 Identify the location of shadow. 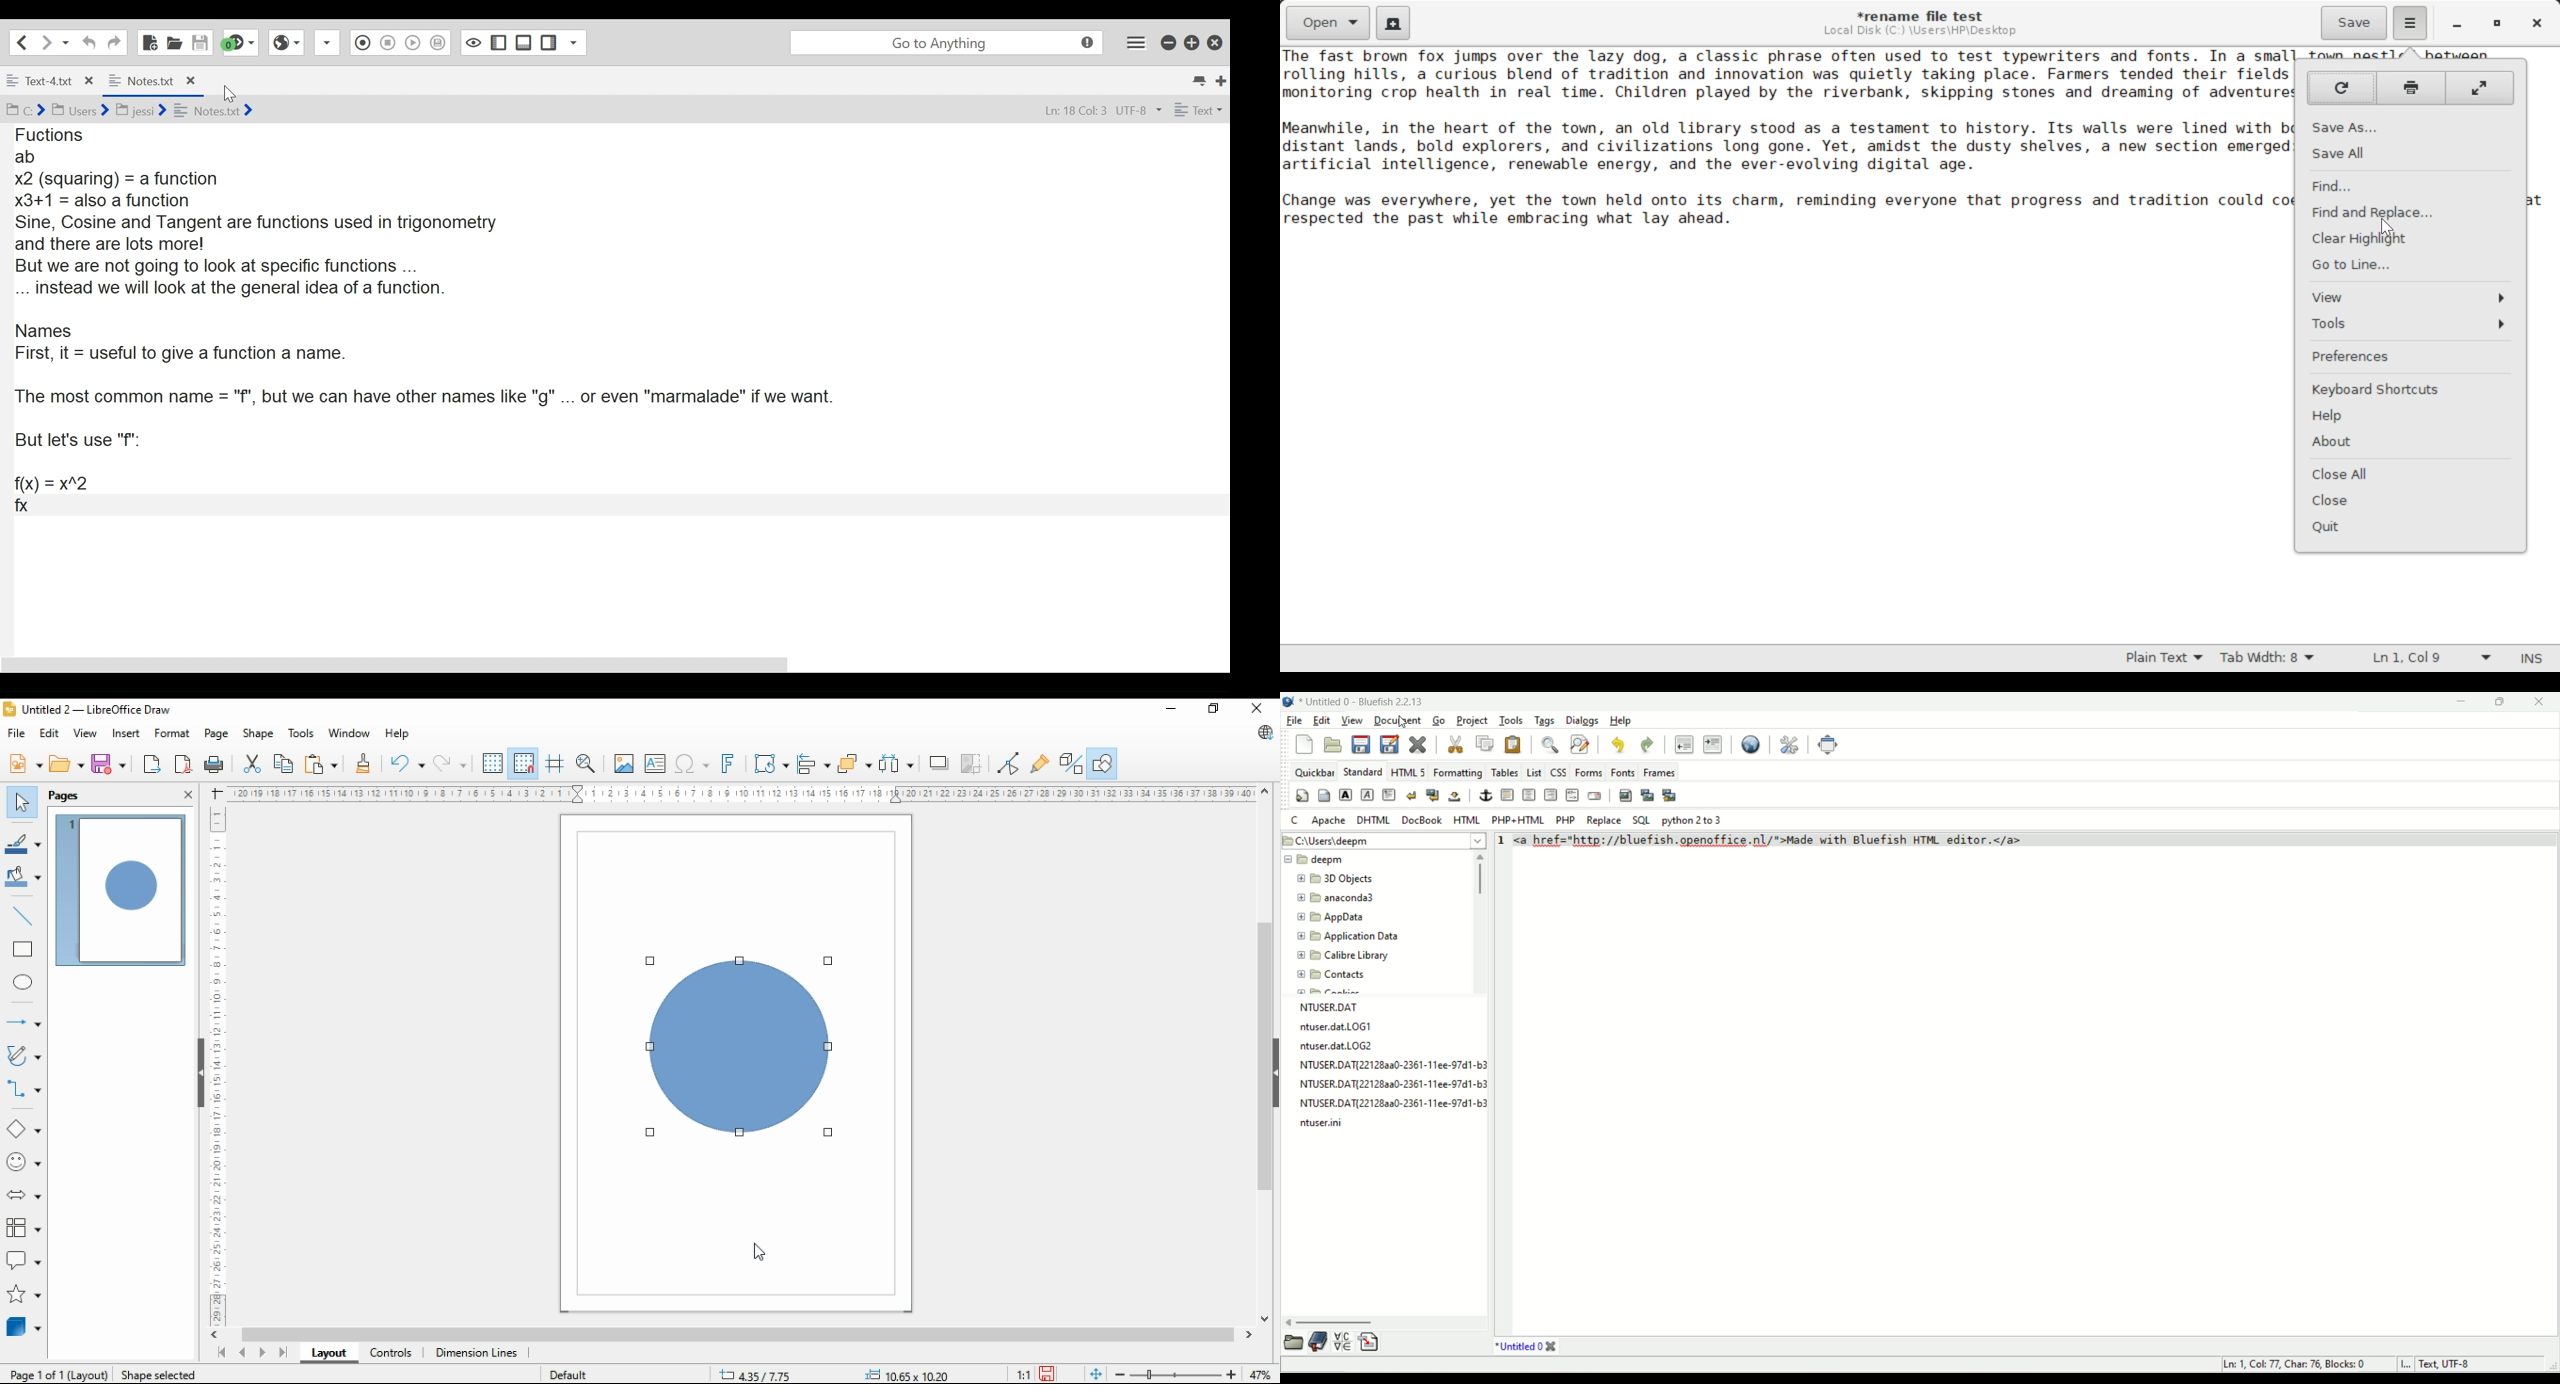
(936, 763).